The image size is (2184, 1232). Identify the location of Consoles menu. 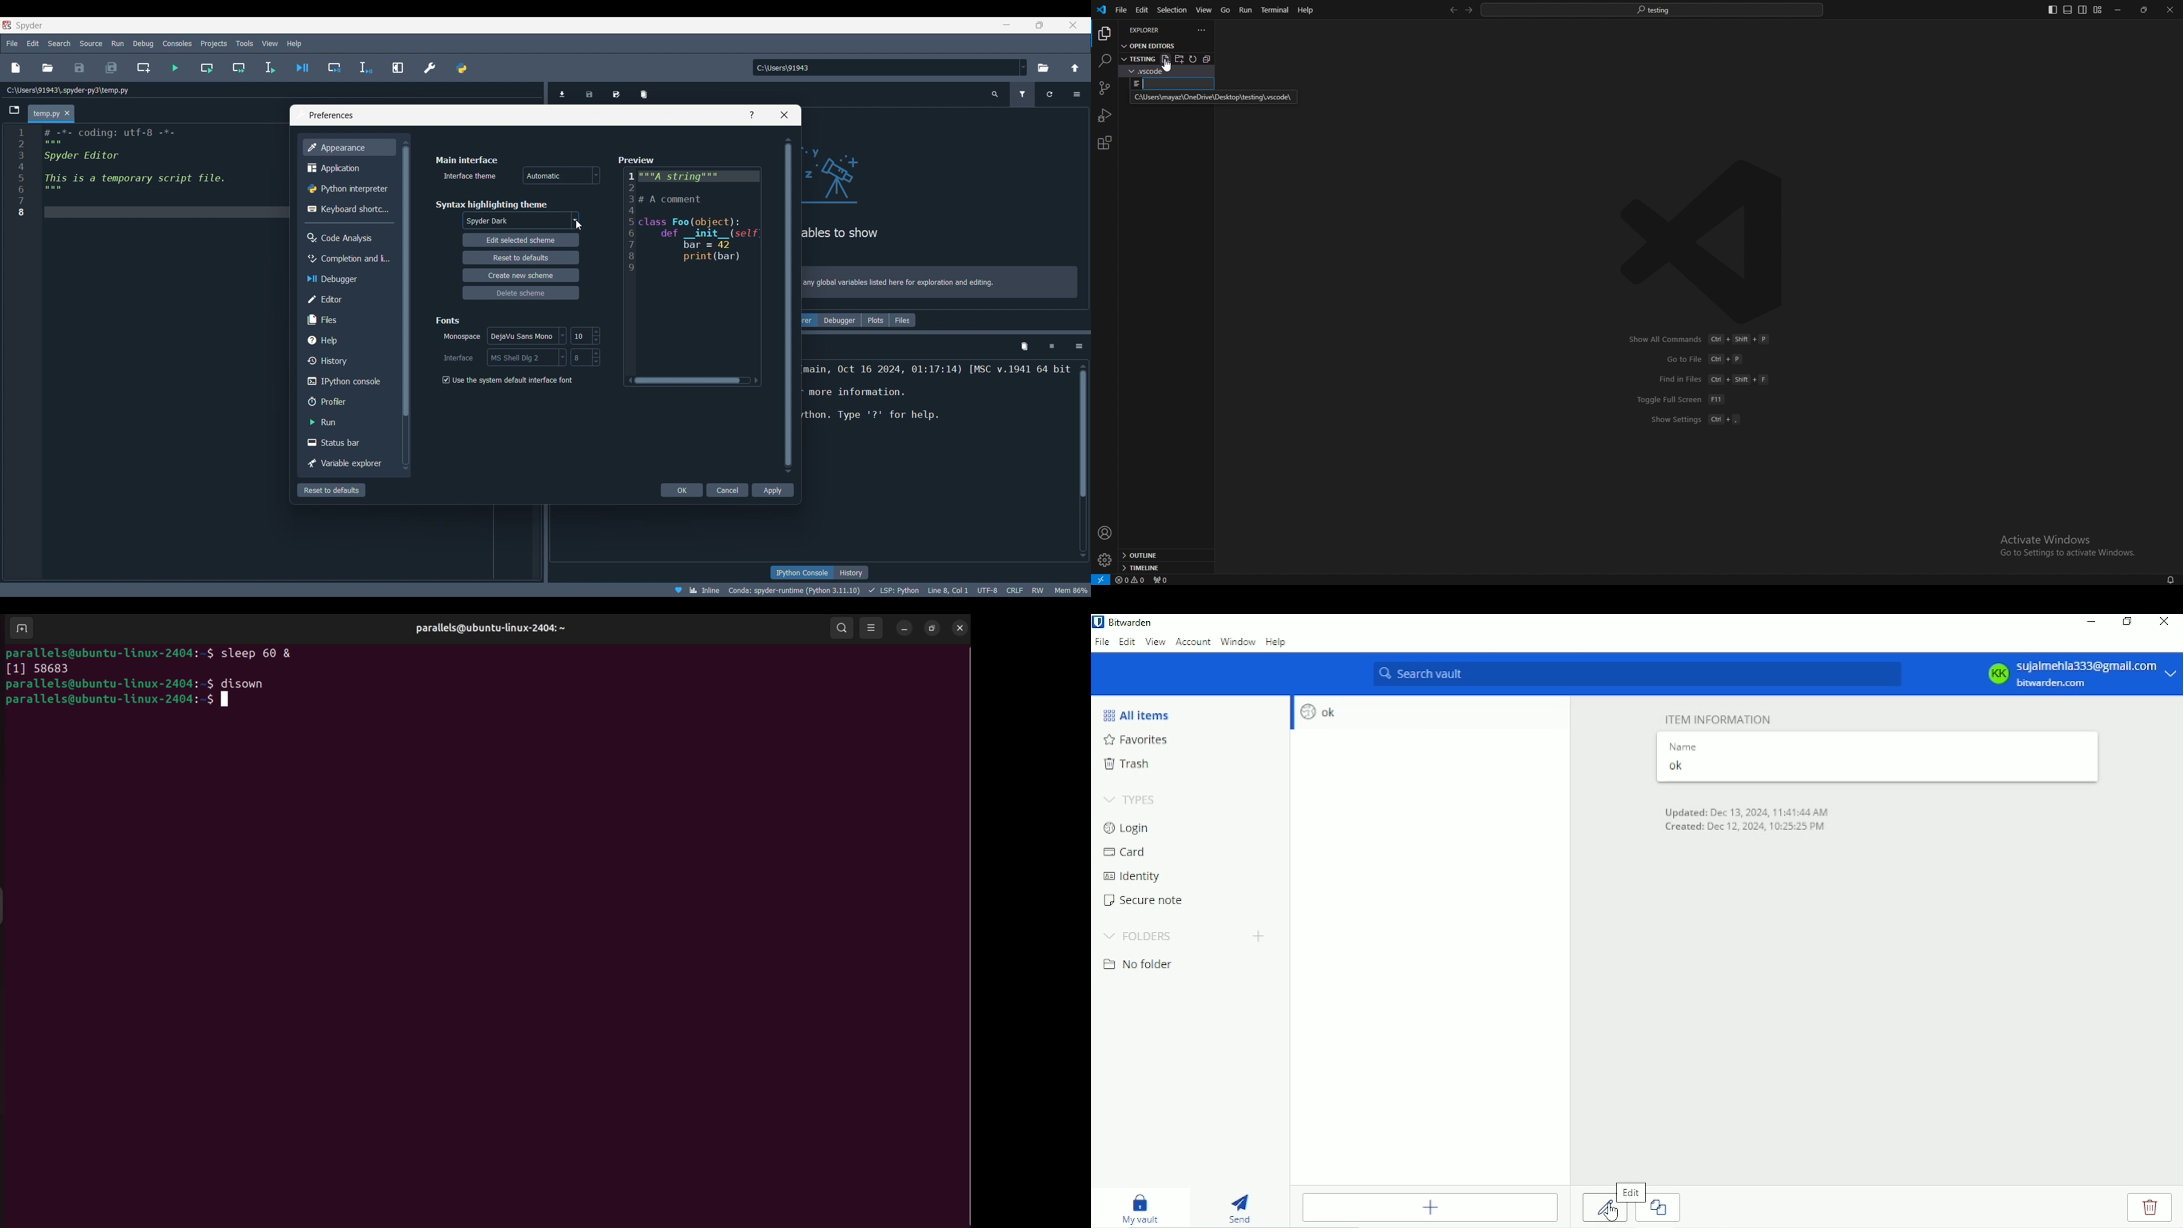
(177, 43).